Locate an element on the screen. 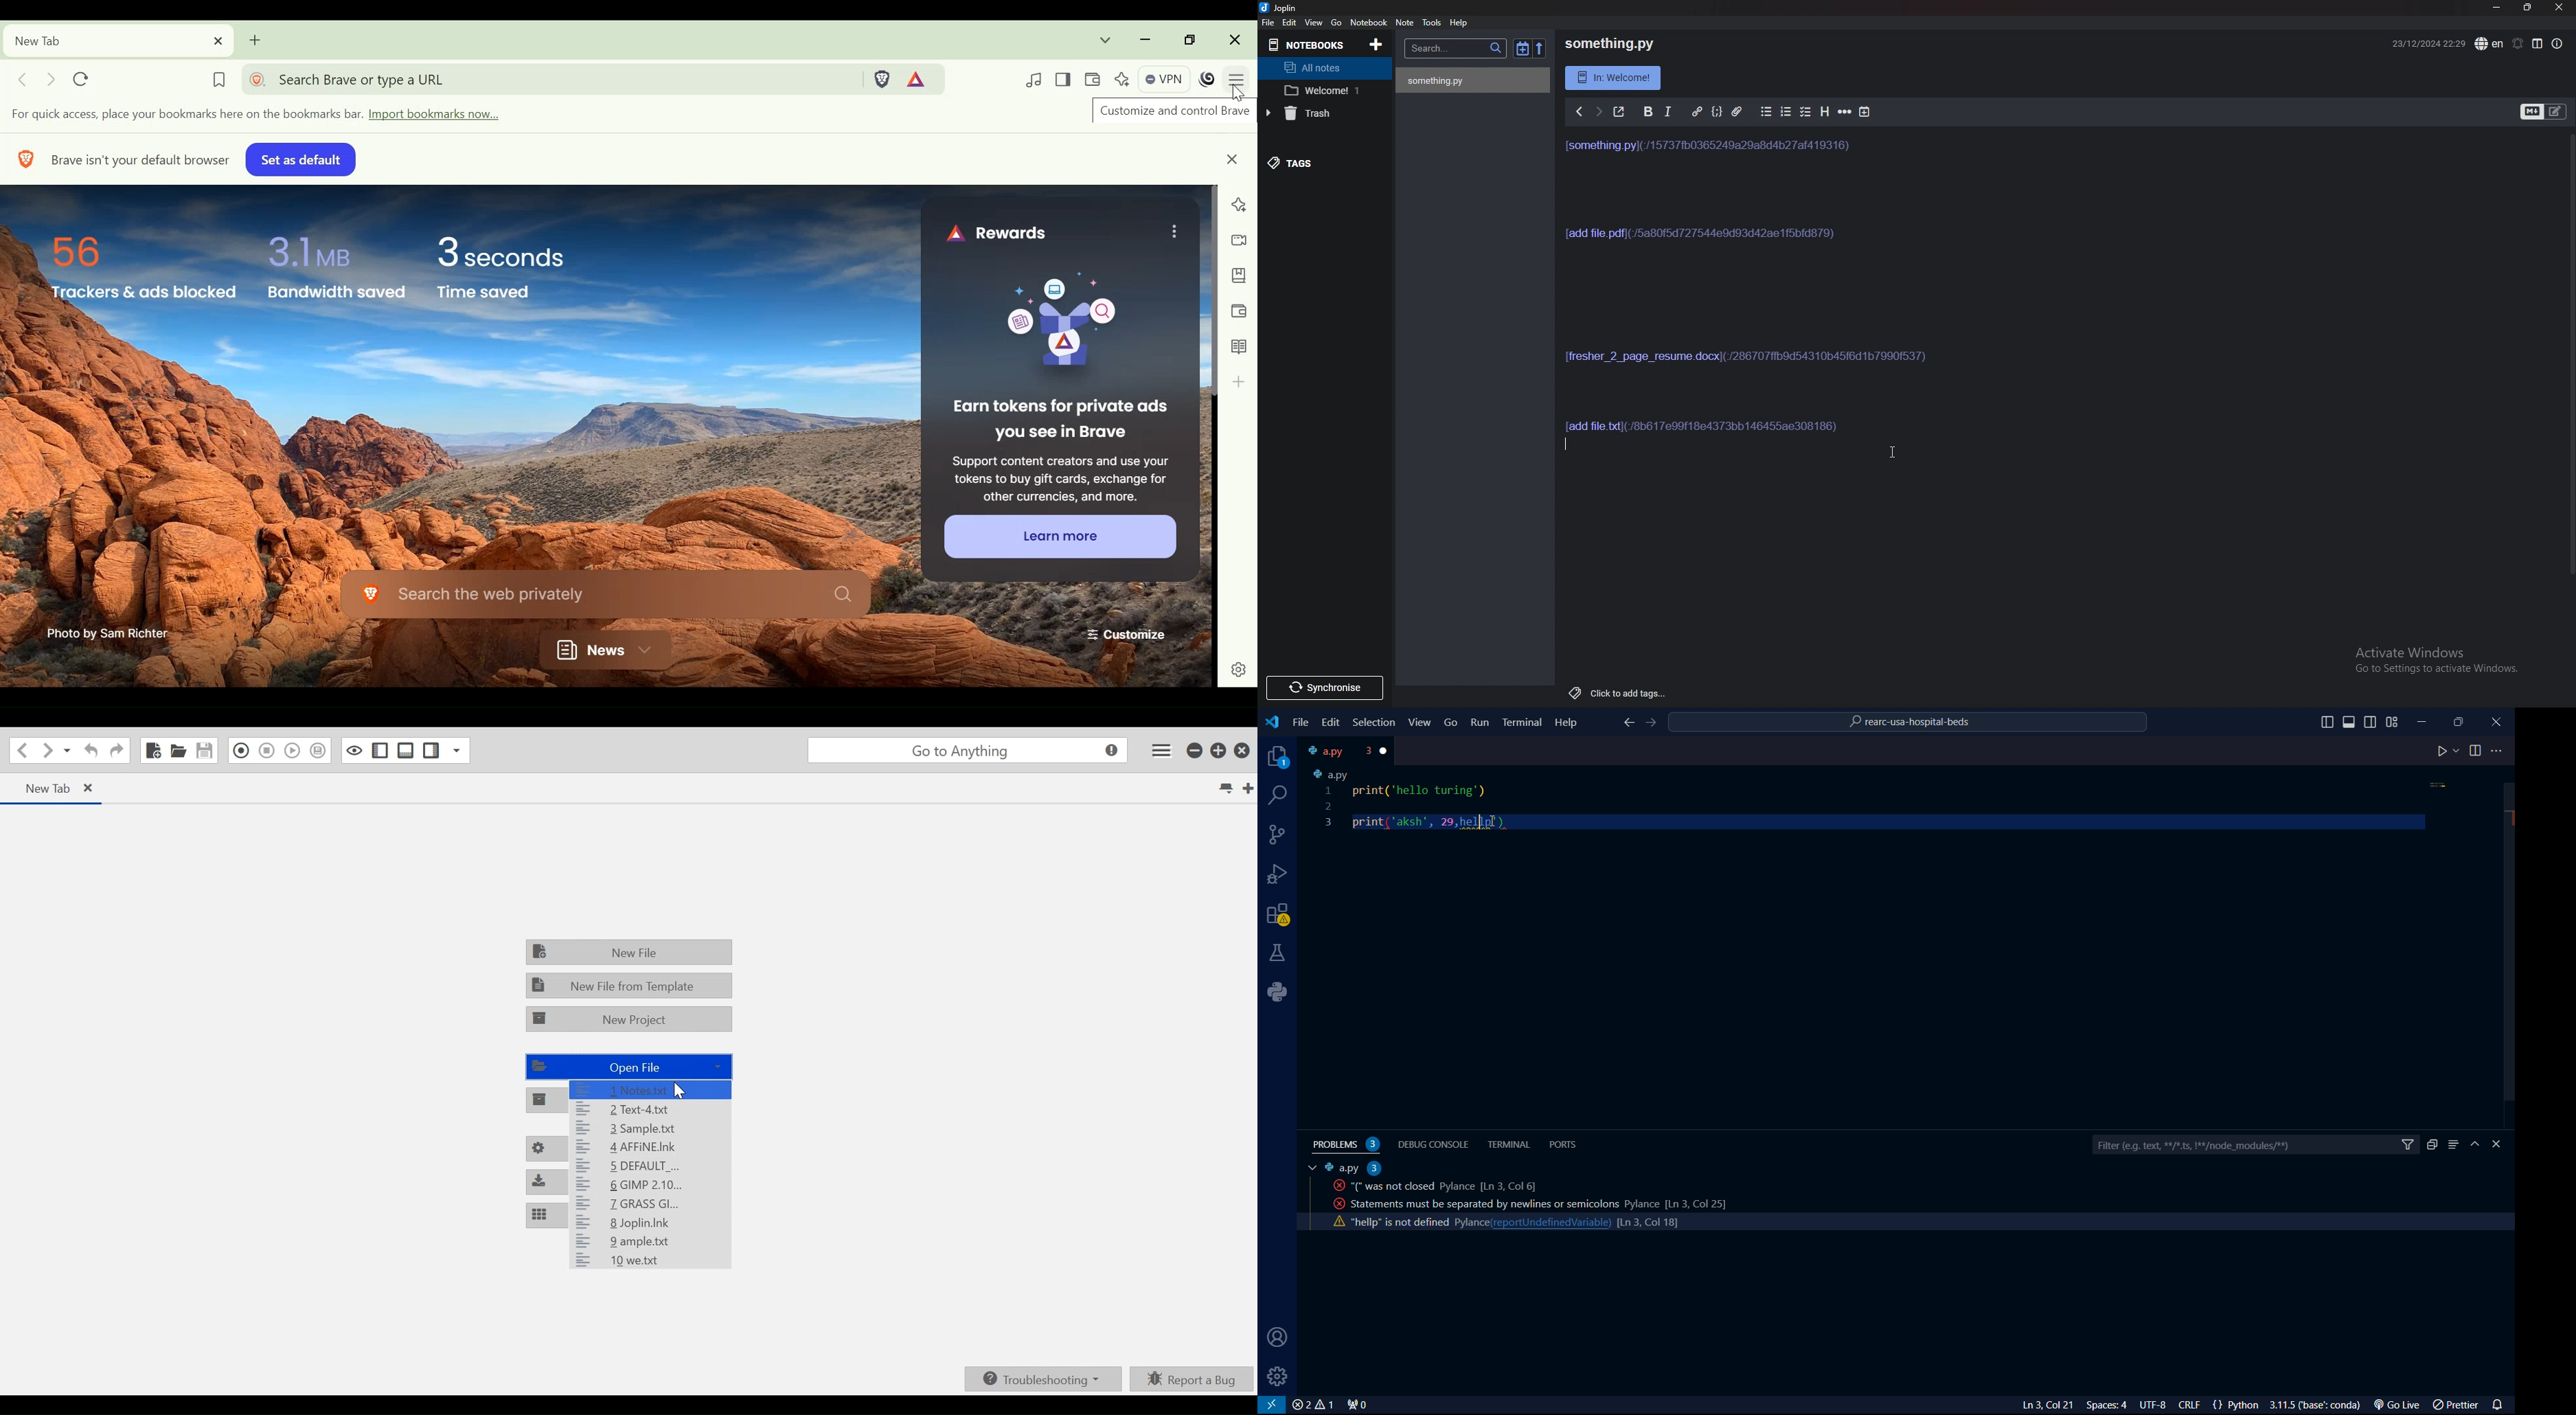 The width and height of the screenshot is (2576, 1428). 3.1.5 is located at coordinates (2319, 1405).